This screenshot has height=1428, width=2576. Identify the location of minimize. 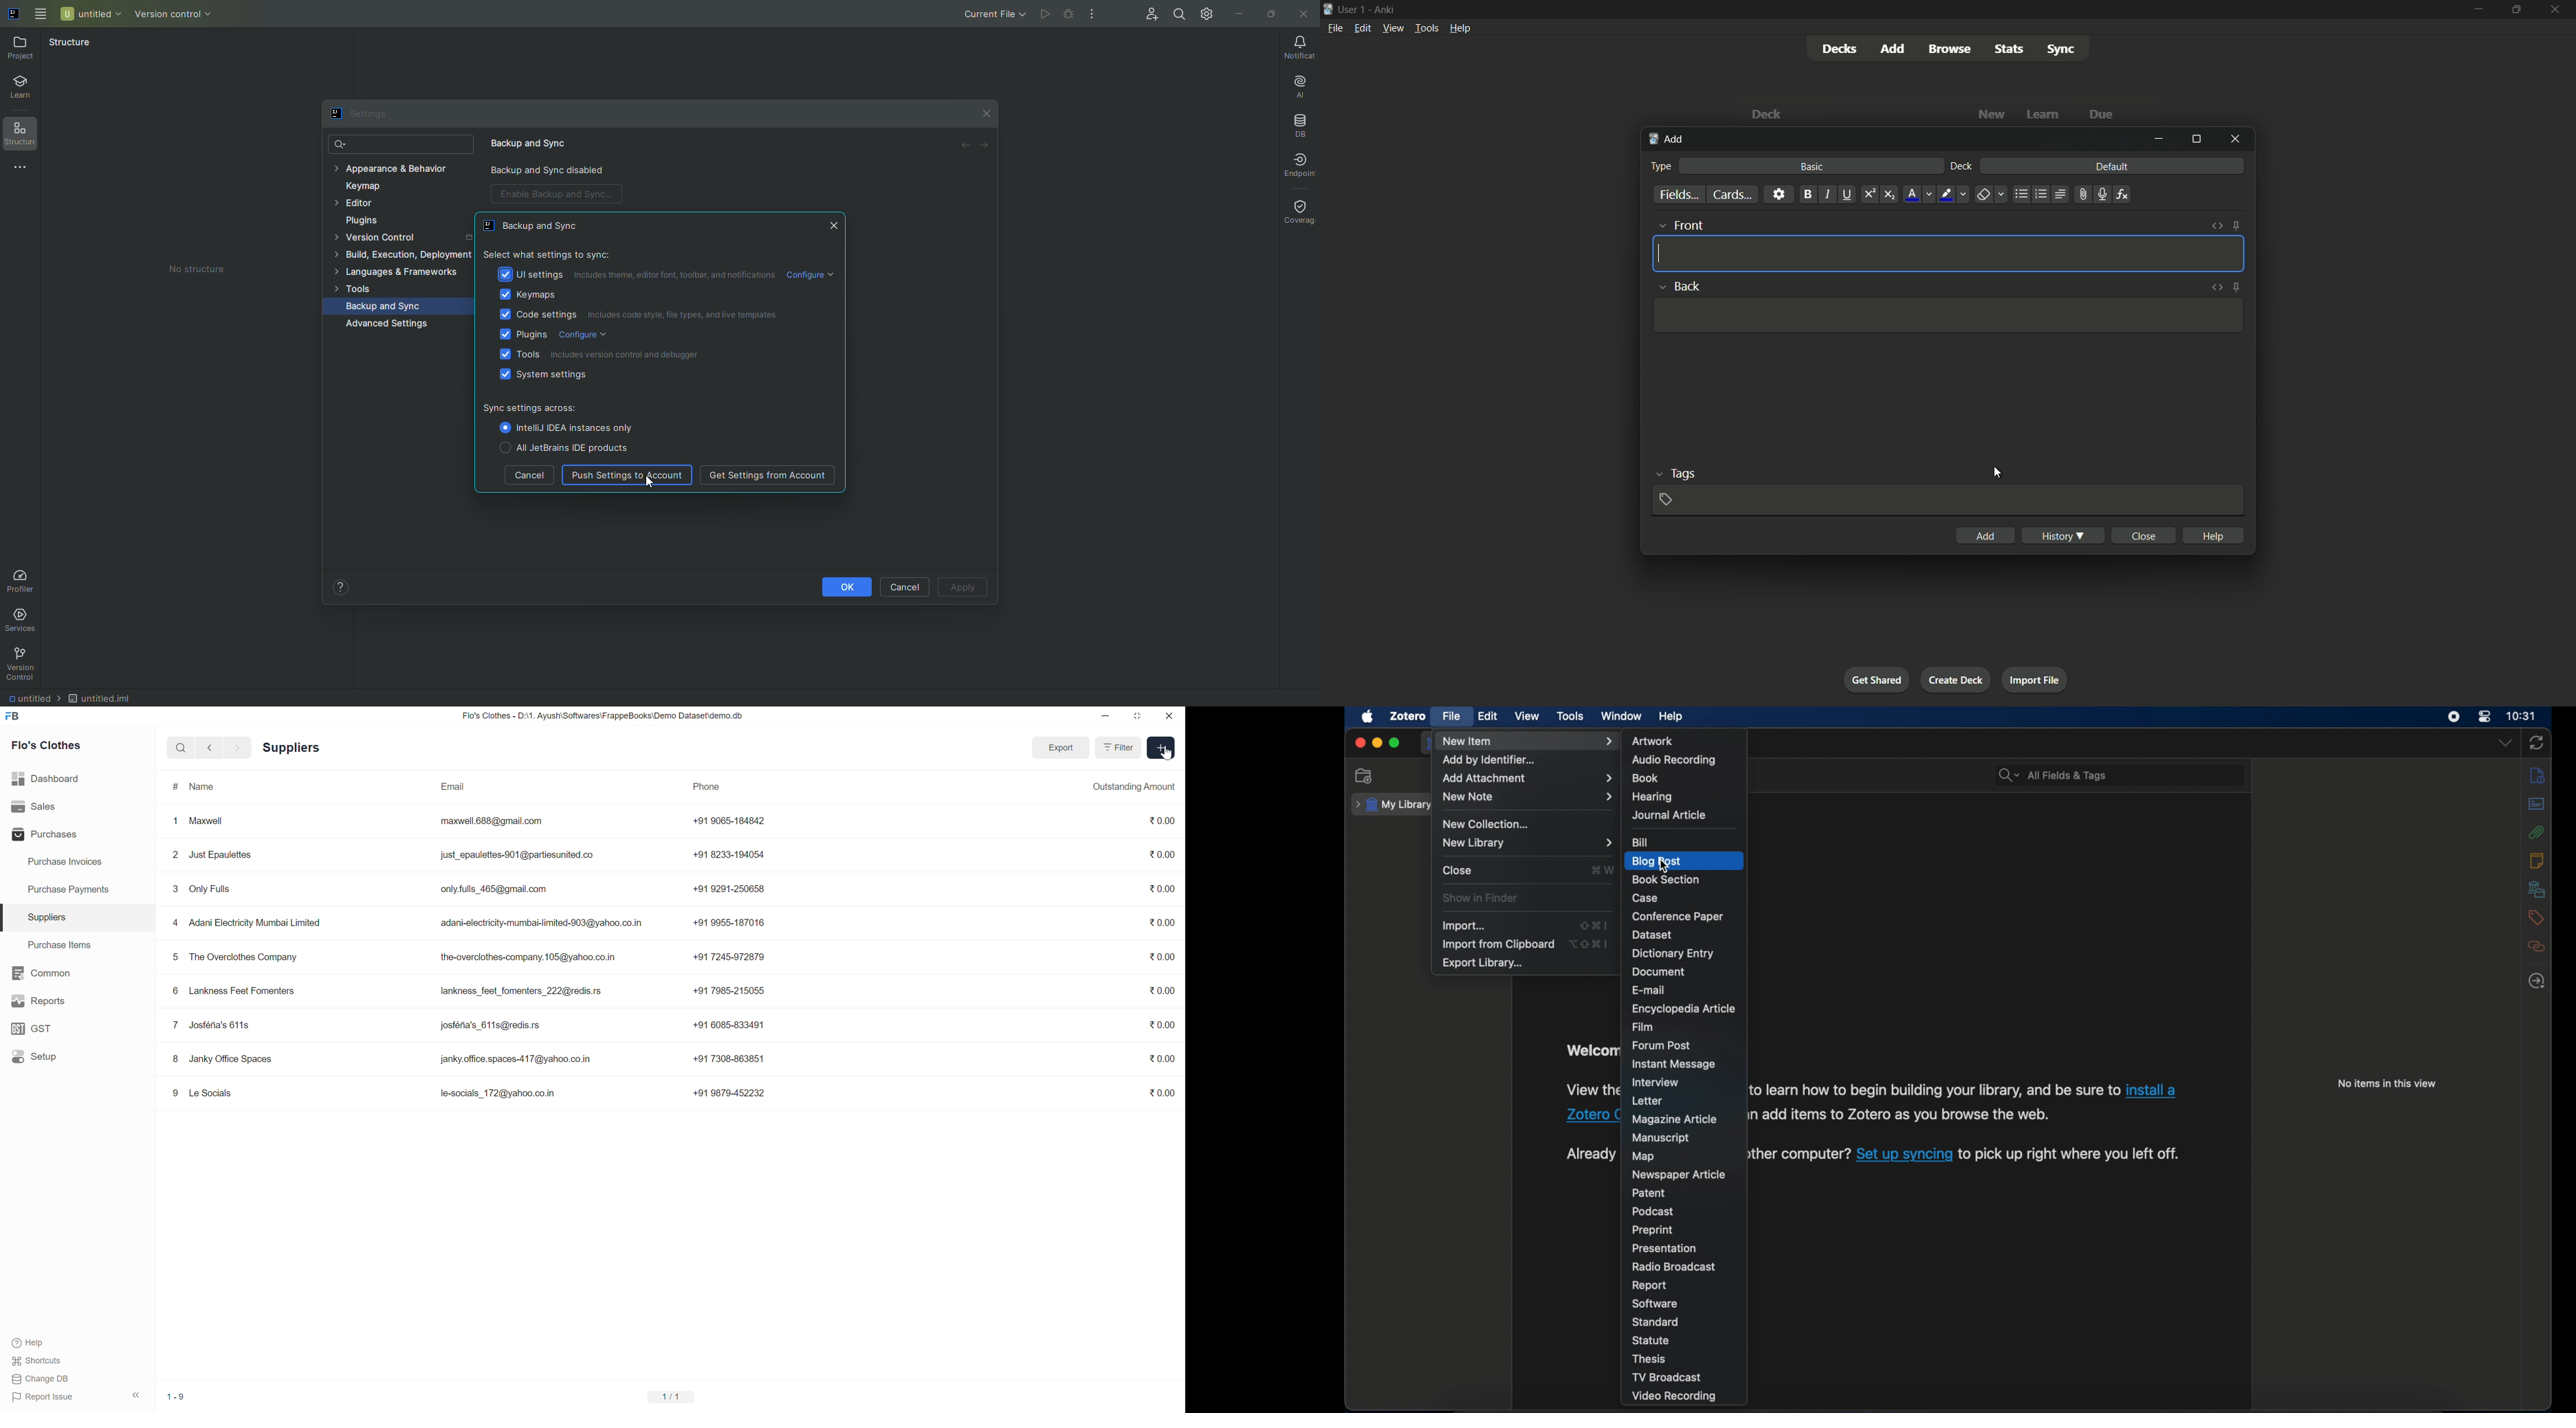
(1376, 744).